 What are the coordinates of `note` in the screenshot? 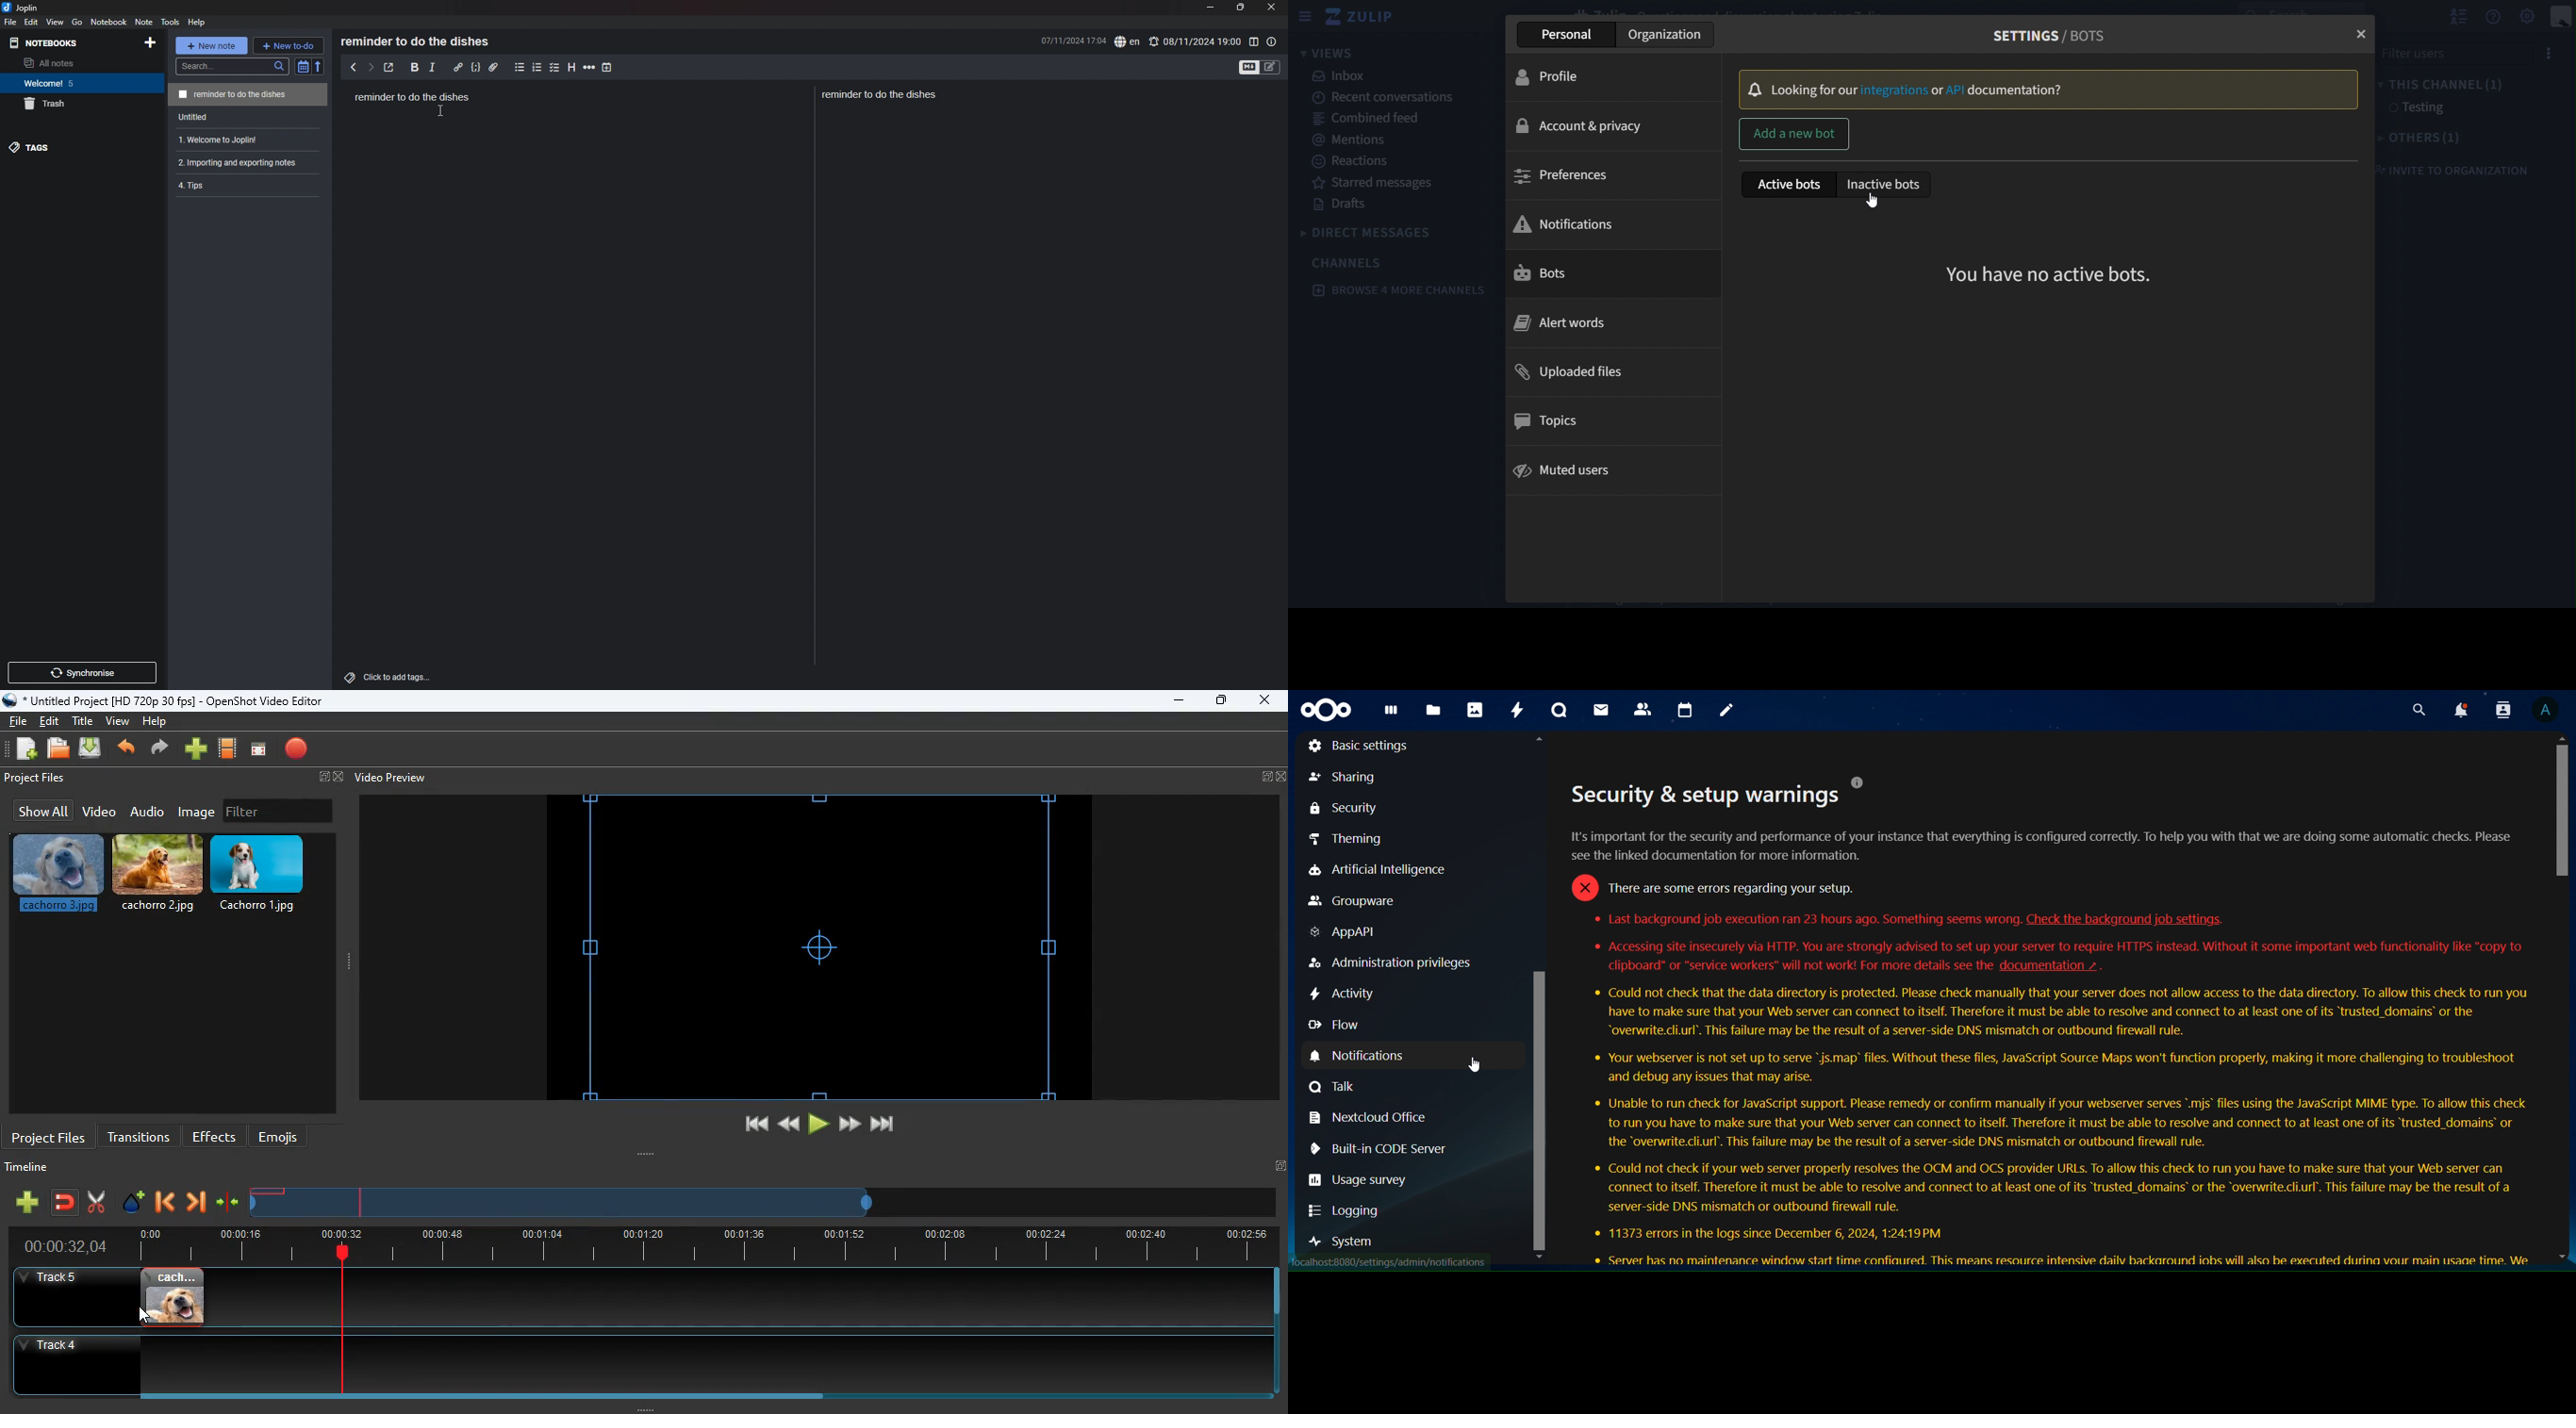 It's located at (249, 117).